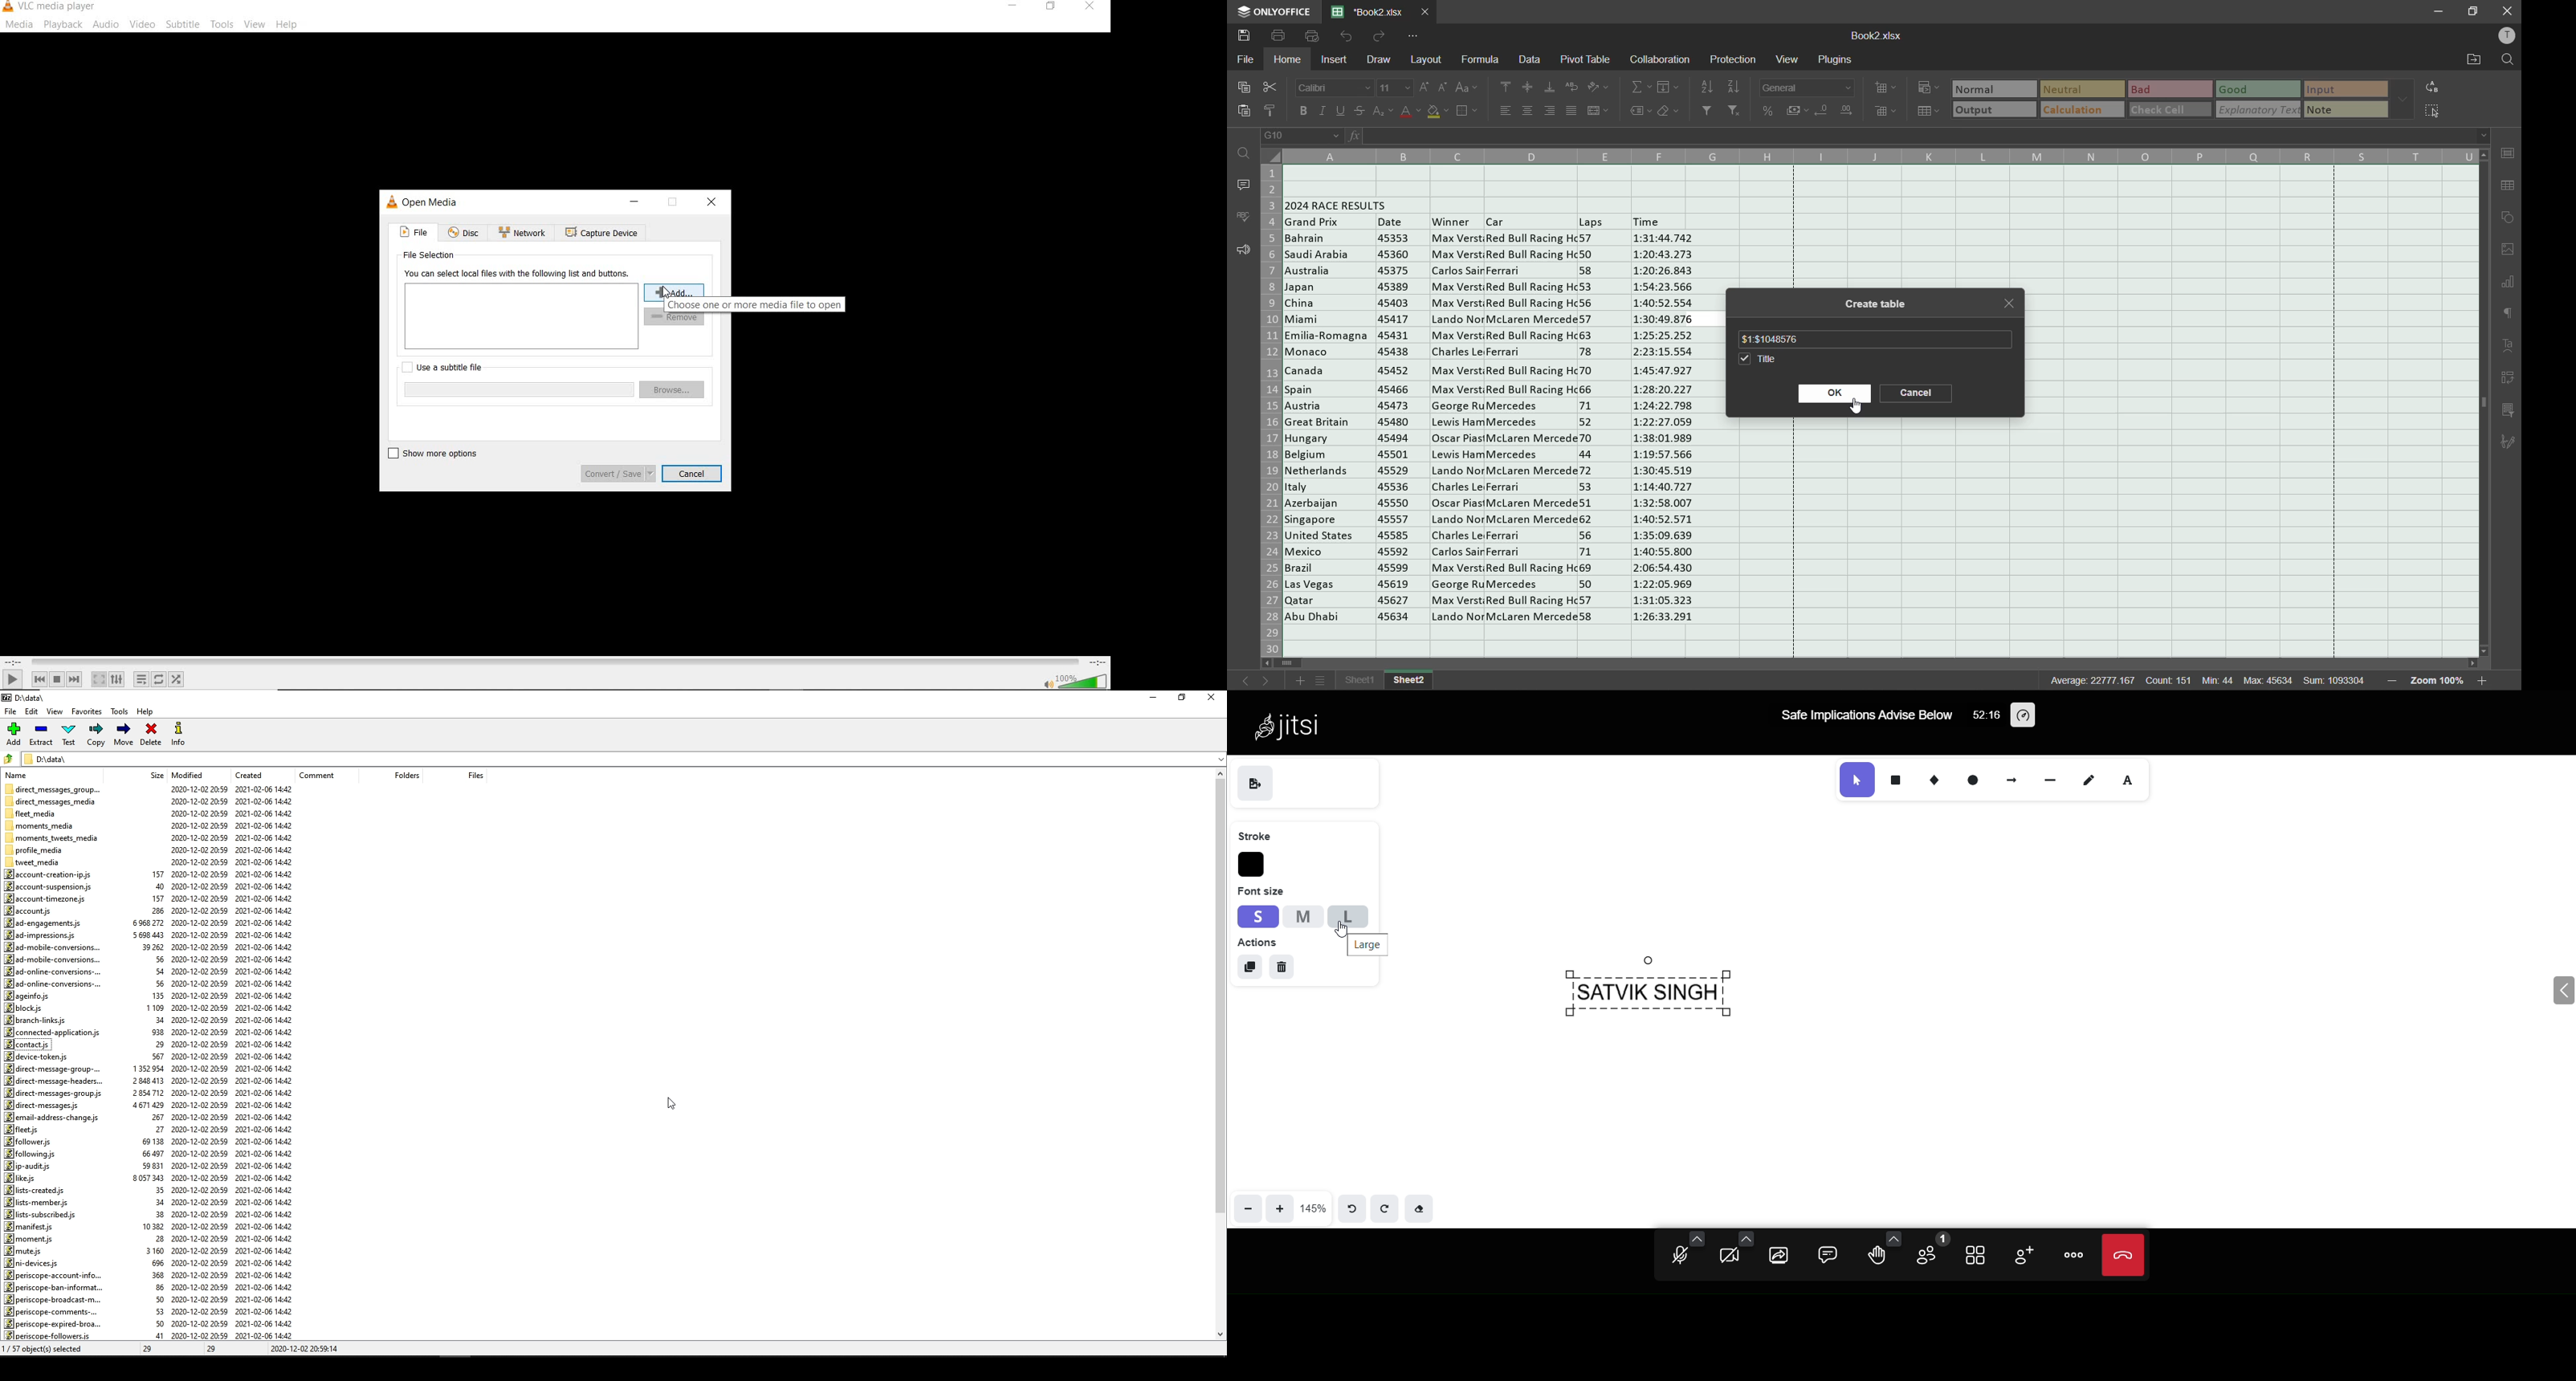 The width and height of the screenshot is (2576, 1400). I want to click on protection, so click(1735, 61).